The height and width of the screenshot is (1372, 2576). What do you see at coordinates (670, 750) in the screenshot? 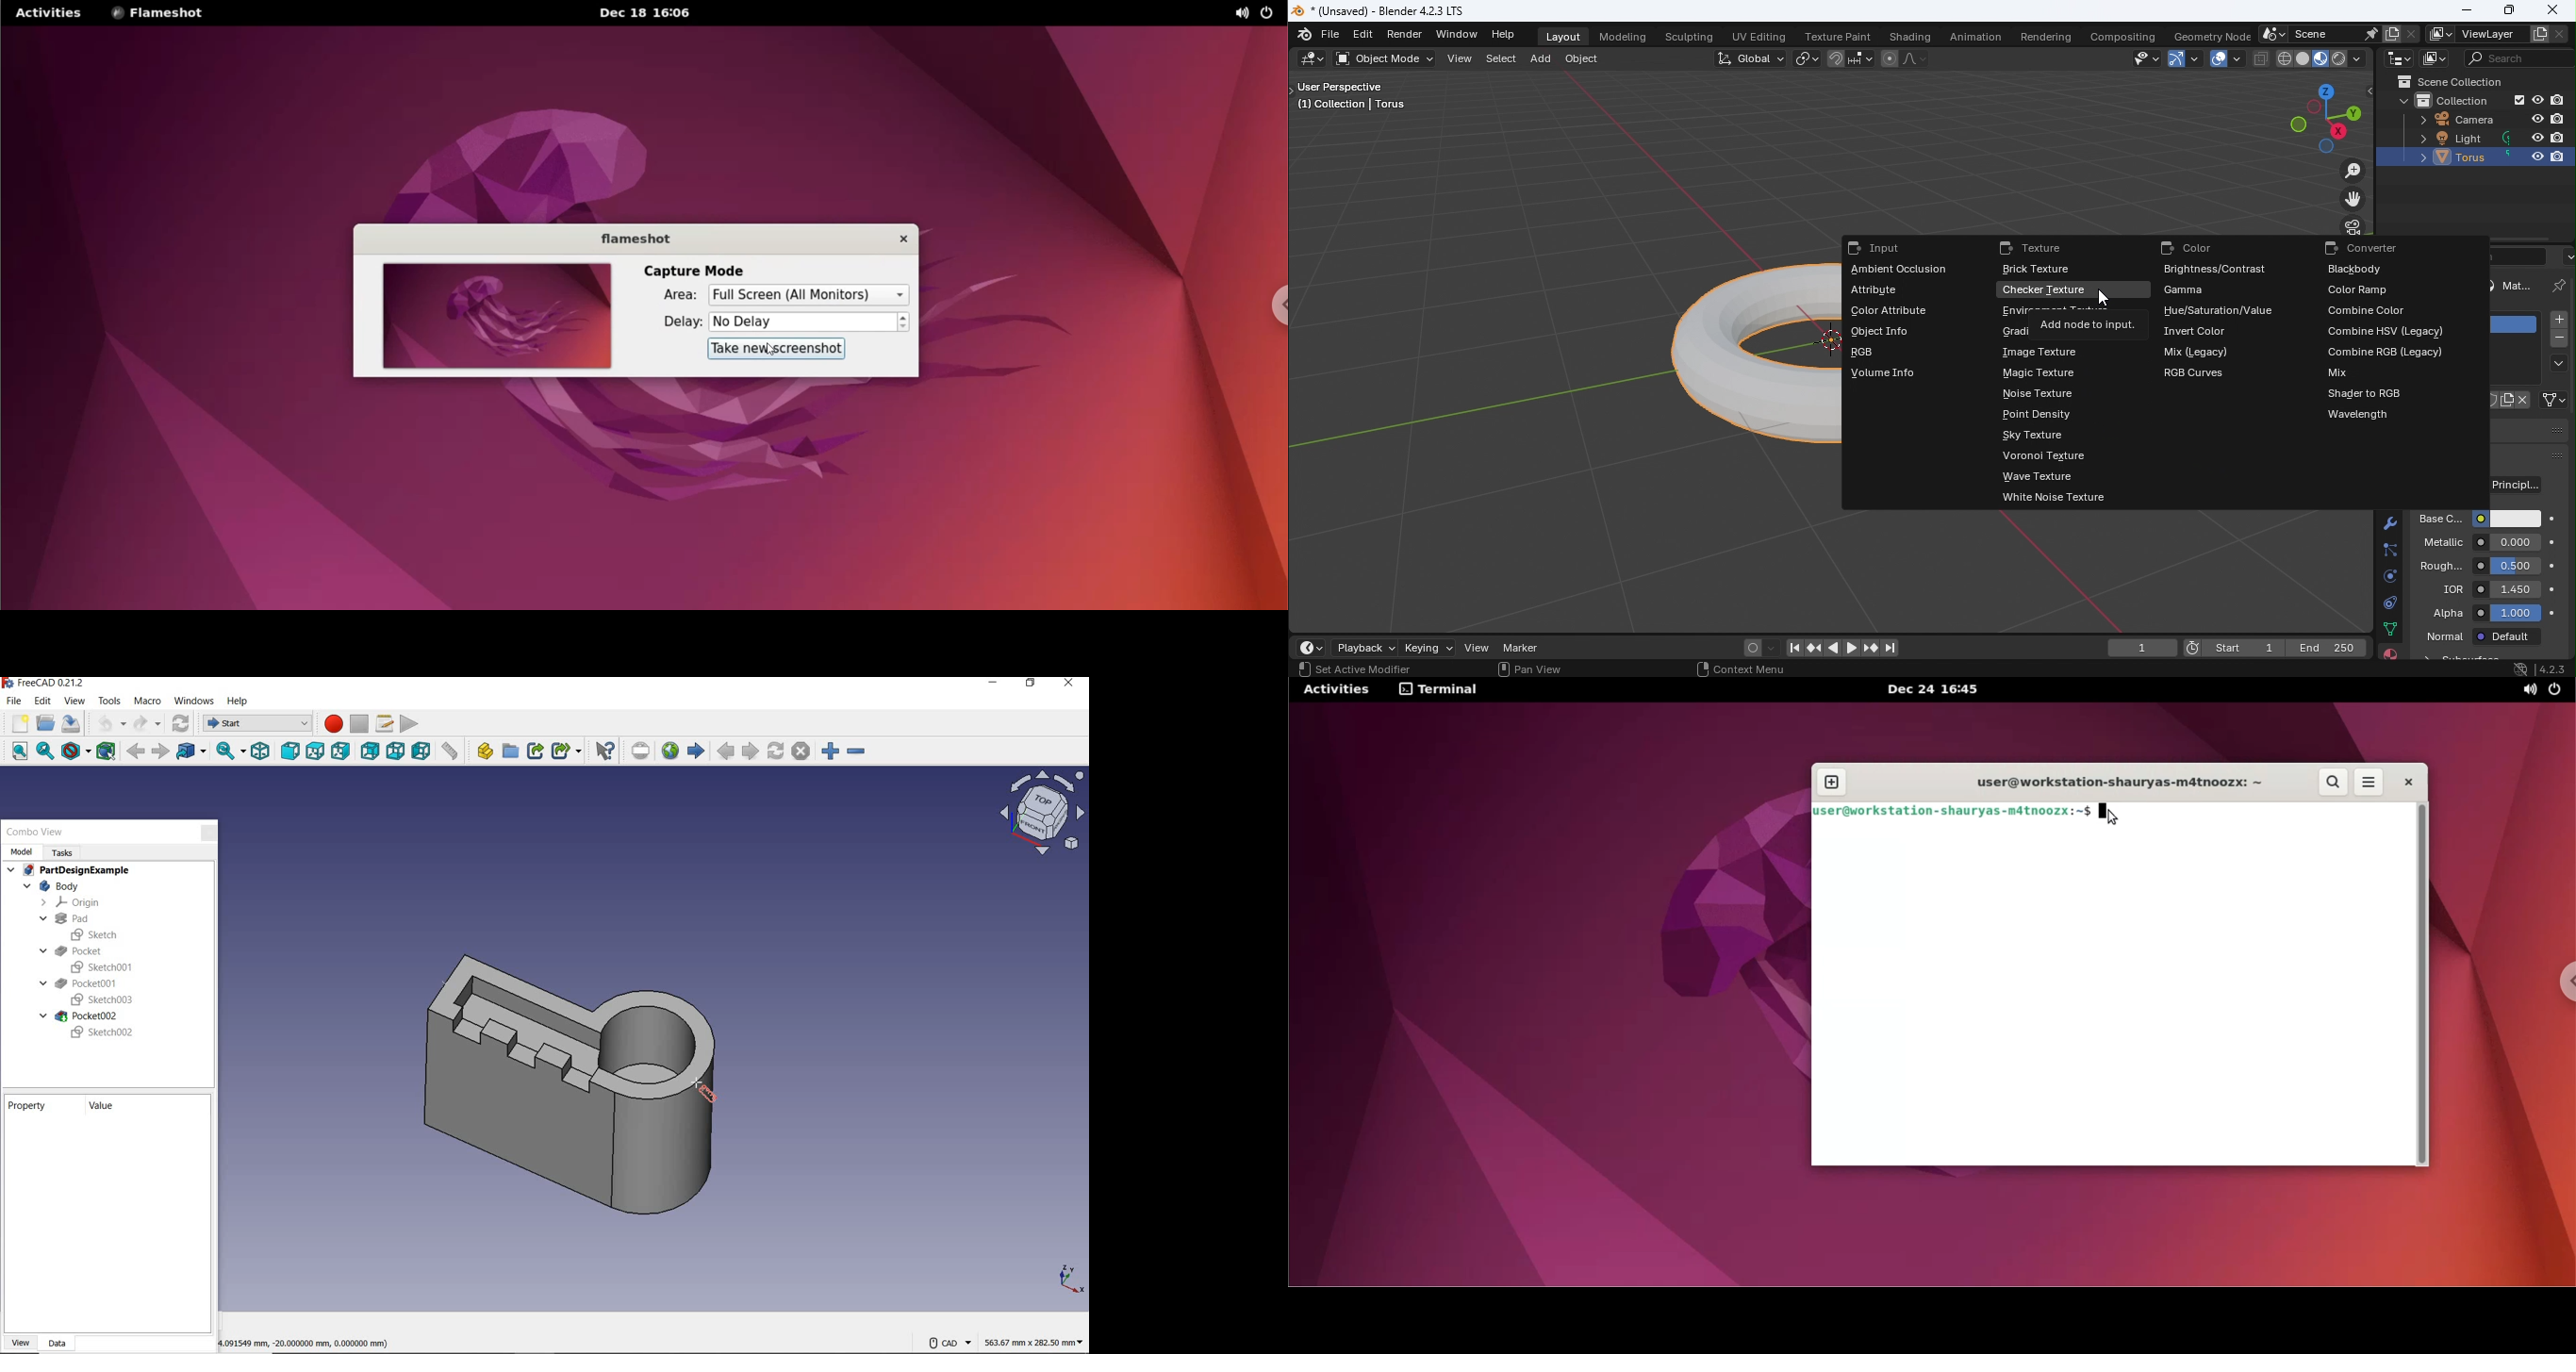
I see `open website` at bounding box center [670, 750].